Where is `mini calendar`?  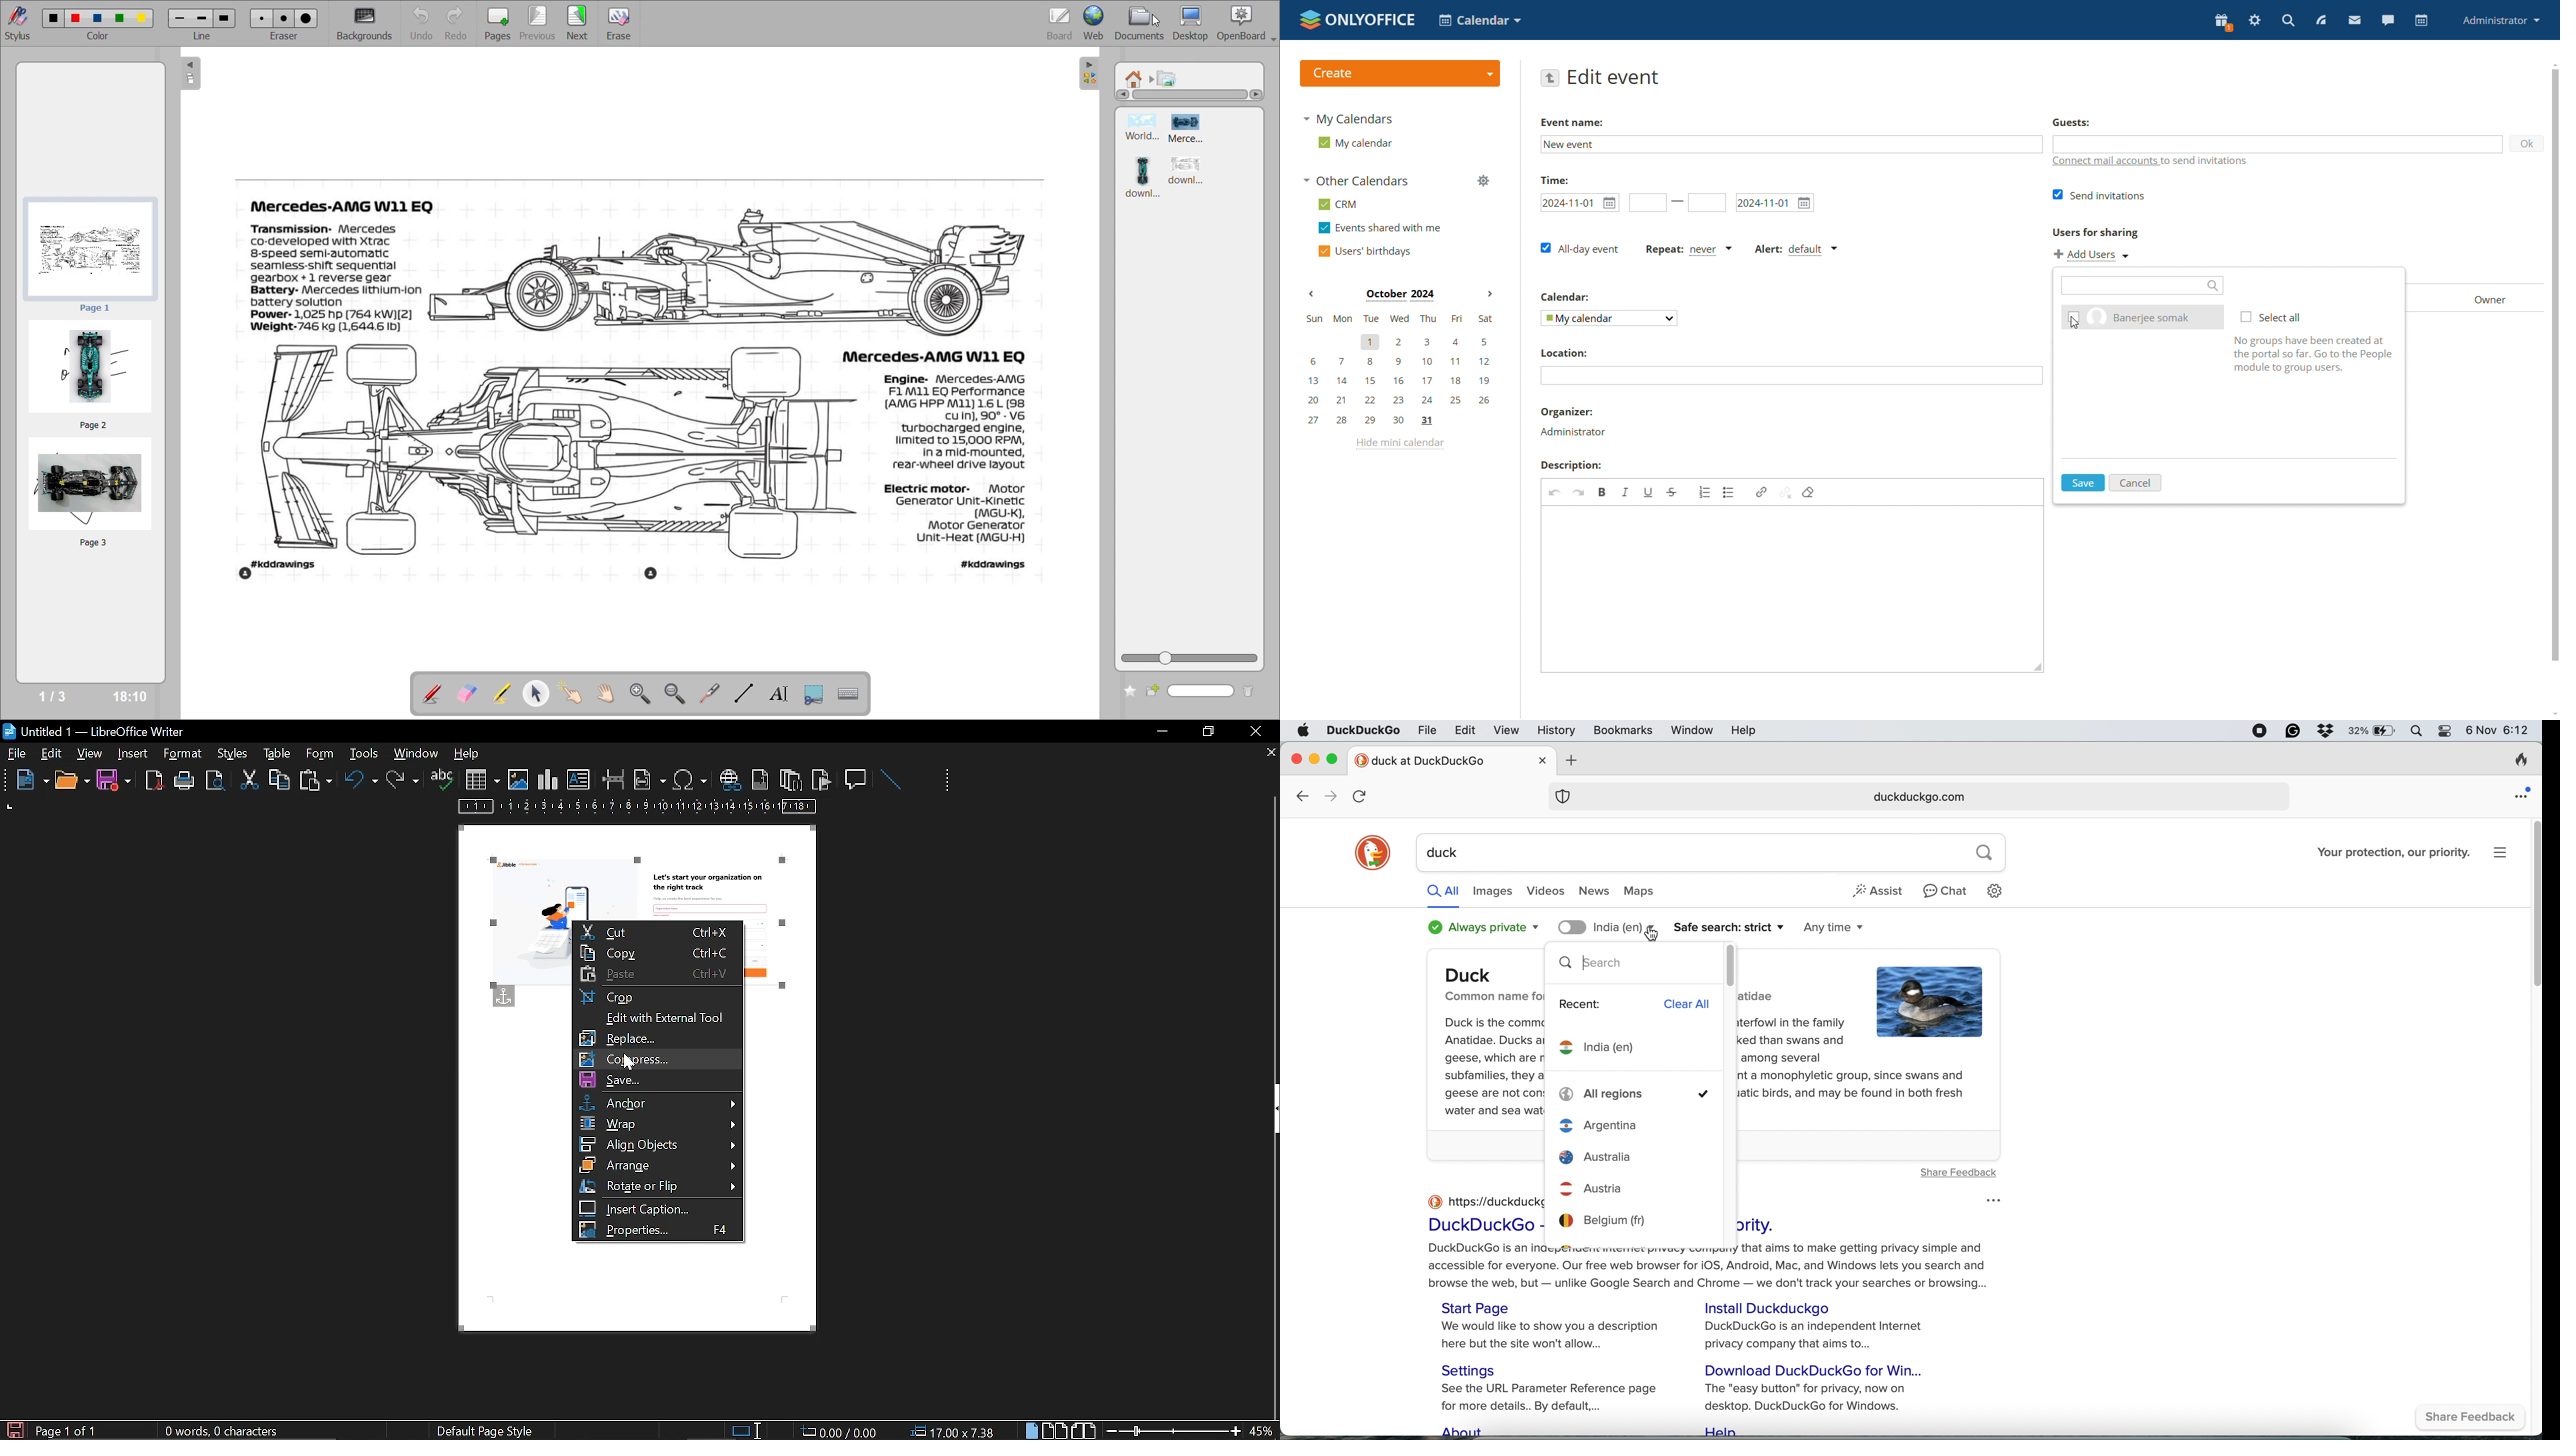
mini calendar is located at coordinates (1399, 370).